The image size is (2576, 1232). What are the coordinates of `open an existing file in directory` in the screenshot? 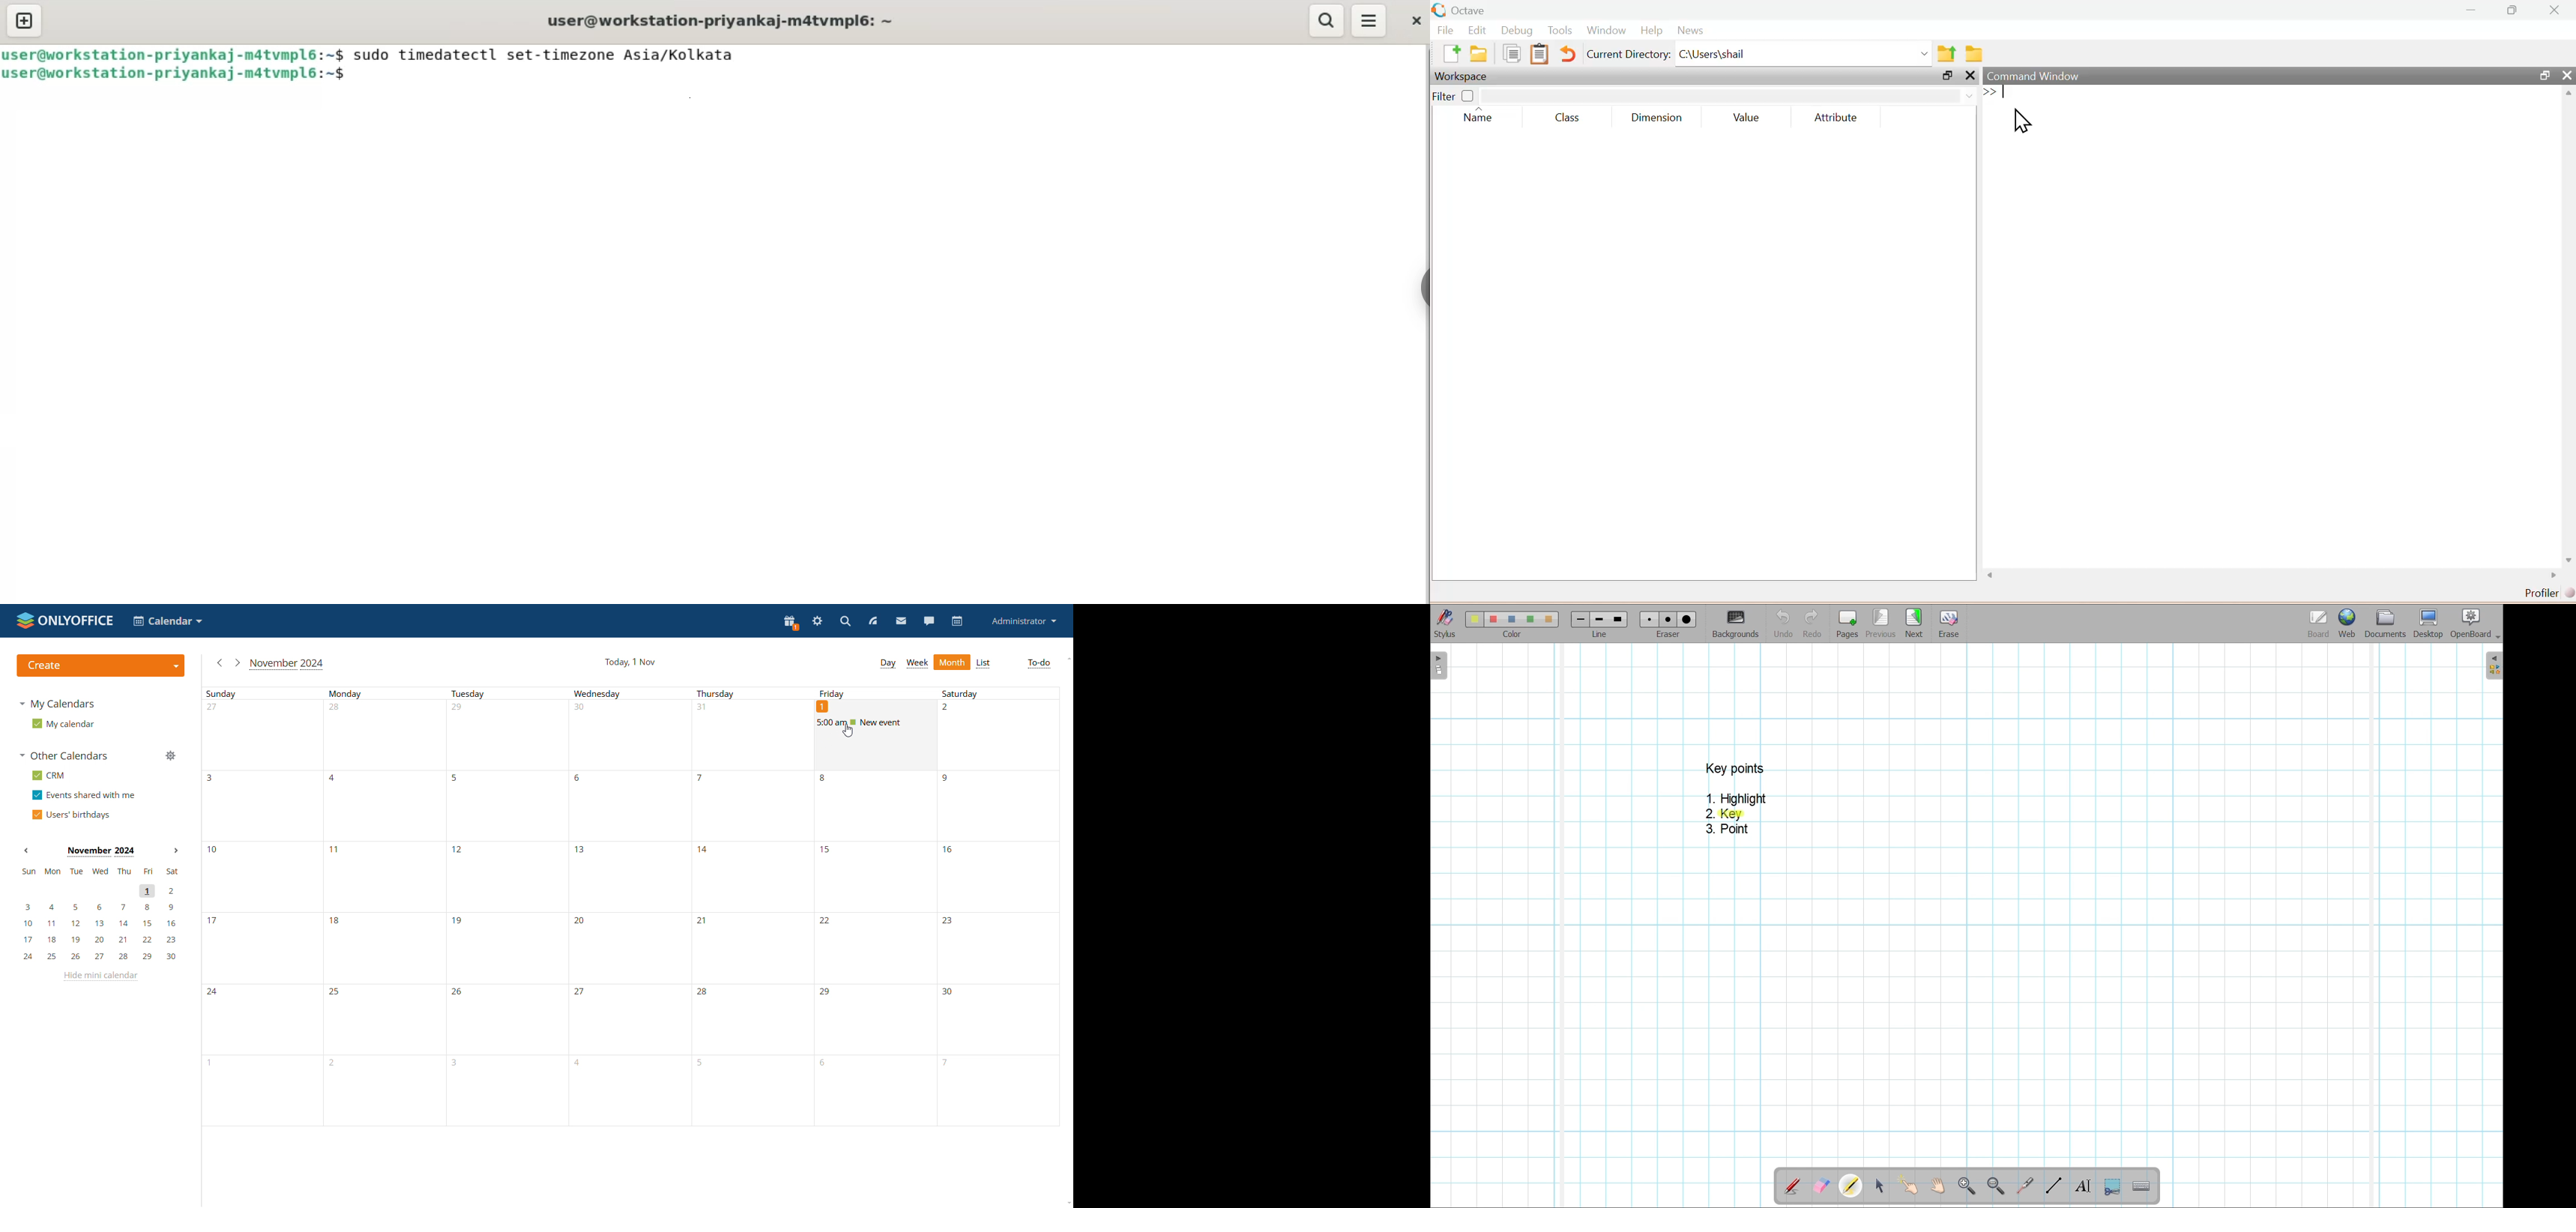 It's located at (1482, 54).